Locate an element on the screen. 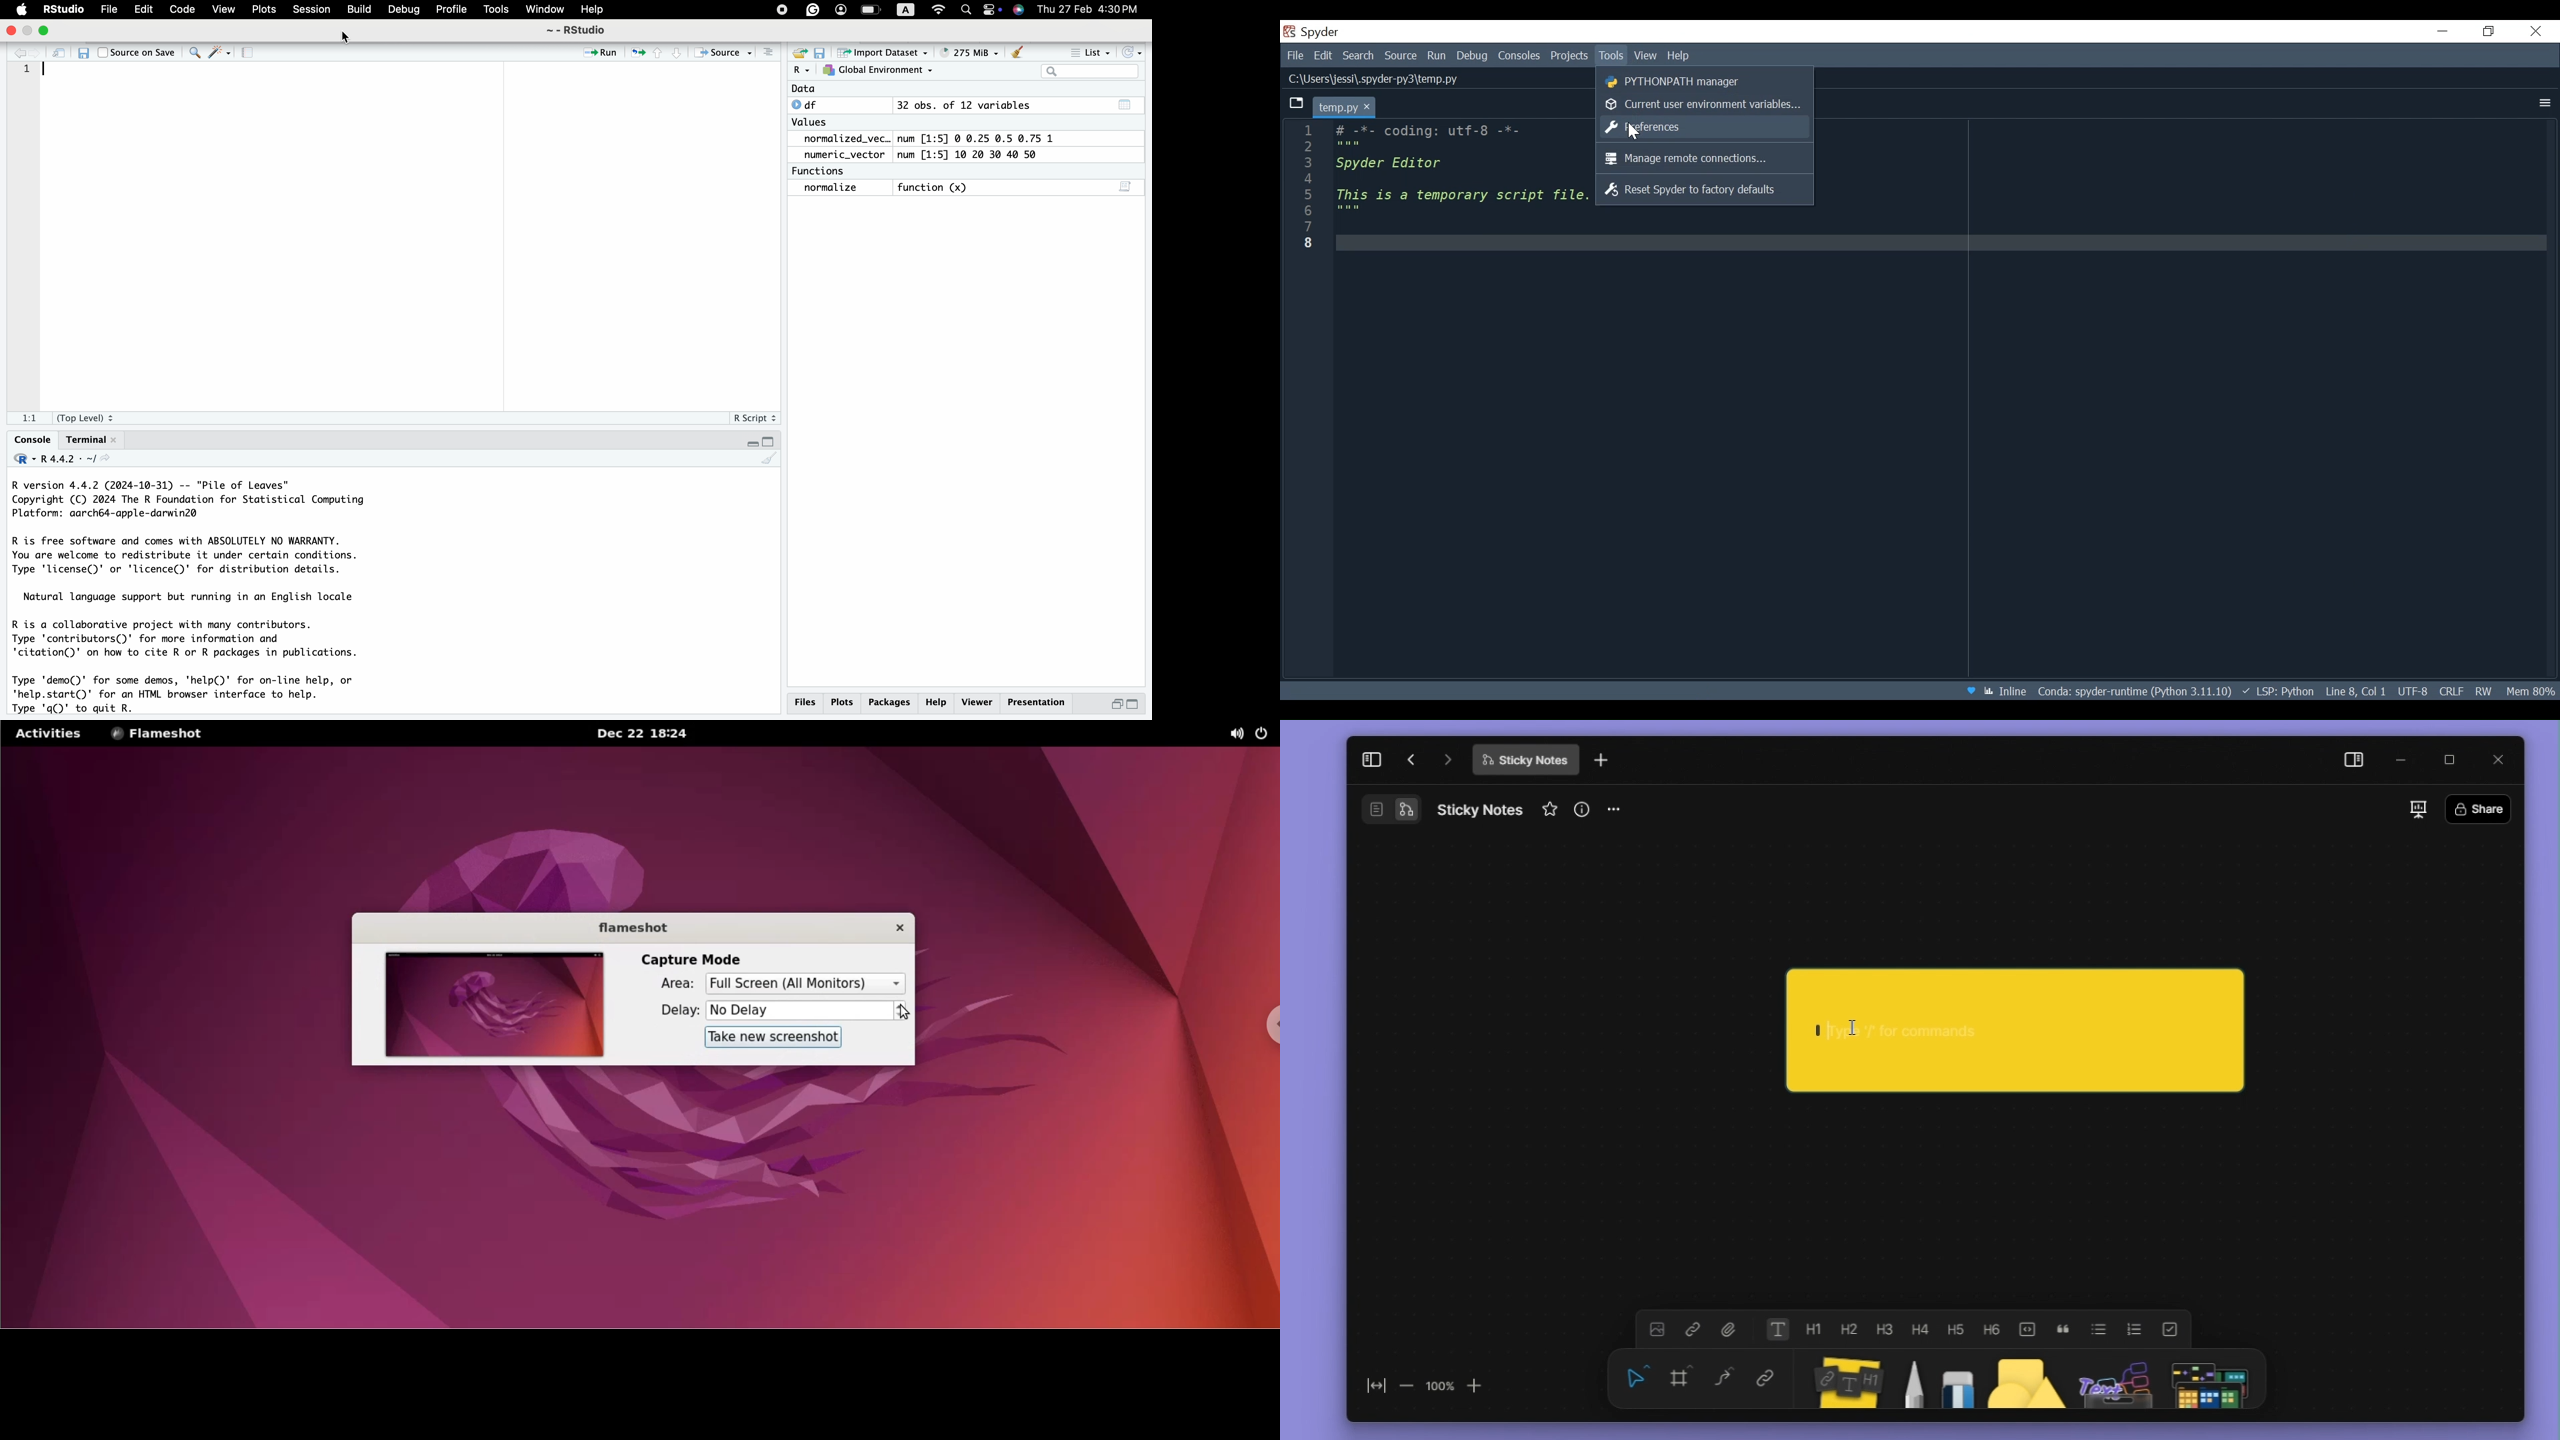 The image size is (2576, 1456). load workspace is located at coordinates (800, 52).